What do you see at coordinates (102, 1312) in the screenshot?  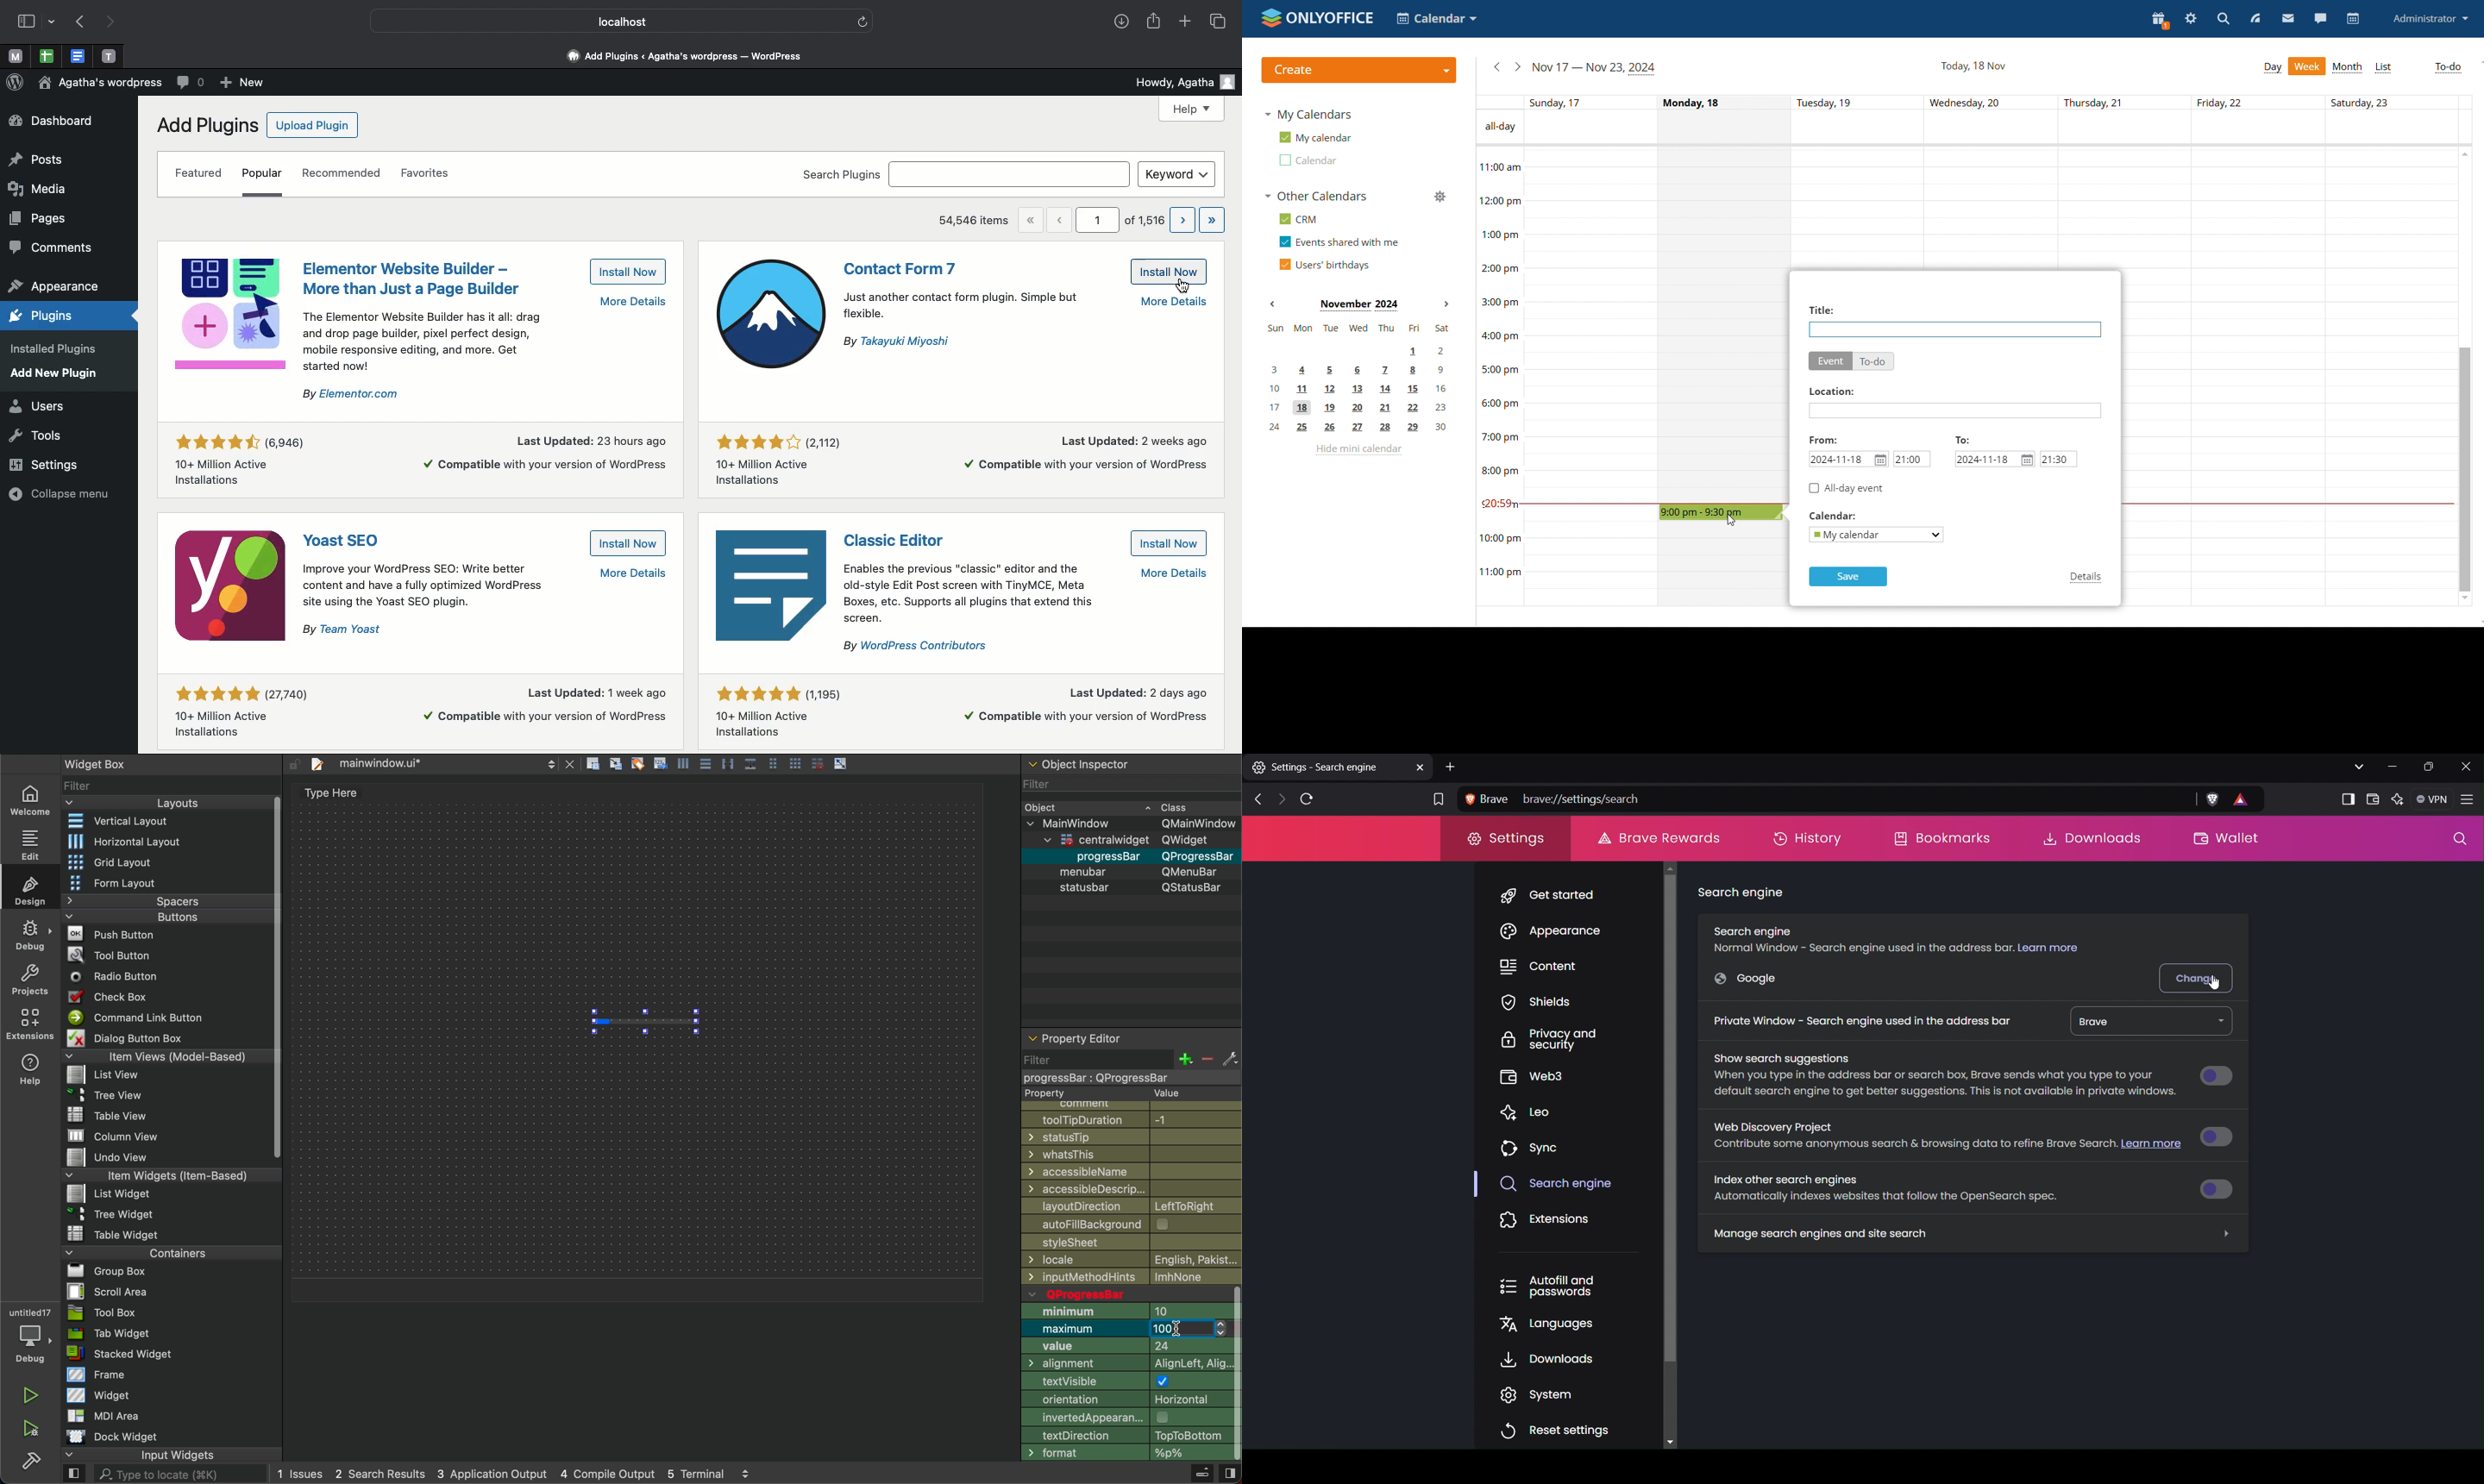 I see `Tool Box` at bounding box center [102, 1312].